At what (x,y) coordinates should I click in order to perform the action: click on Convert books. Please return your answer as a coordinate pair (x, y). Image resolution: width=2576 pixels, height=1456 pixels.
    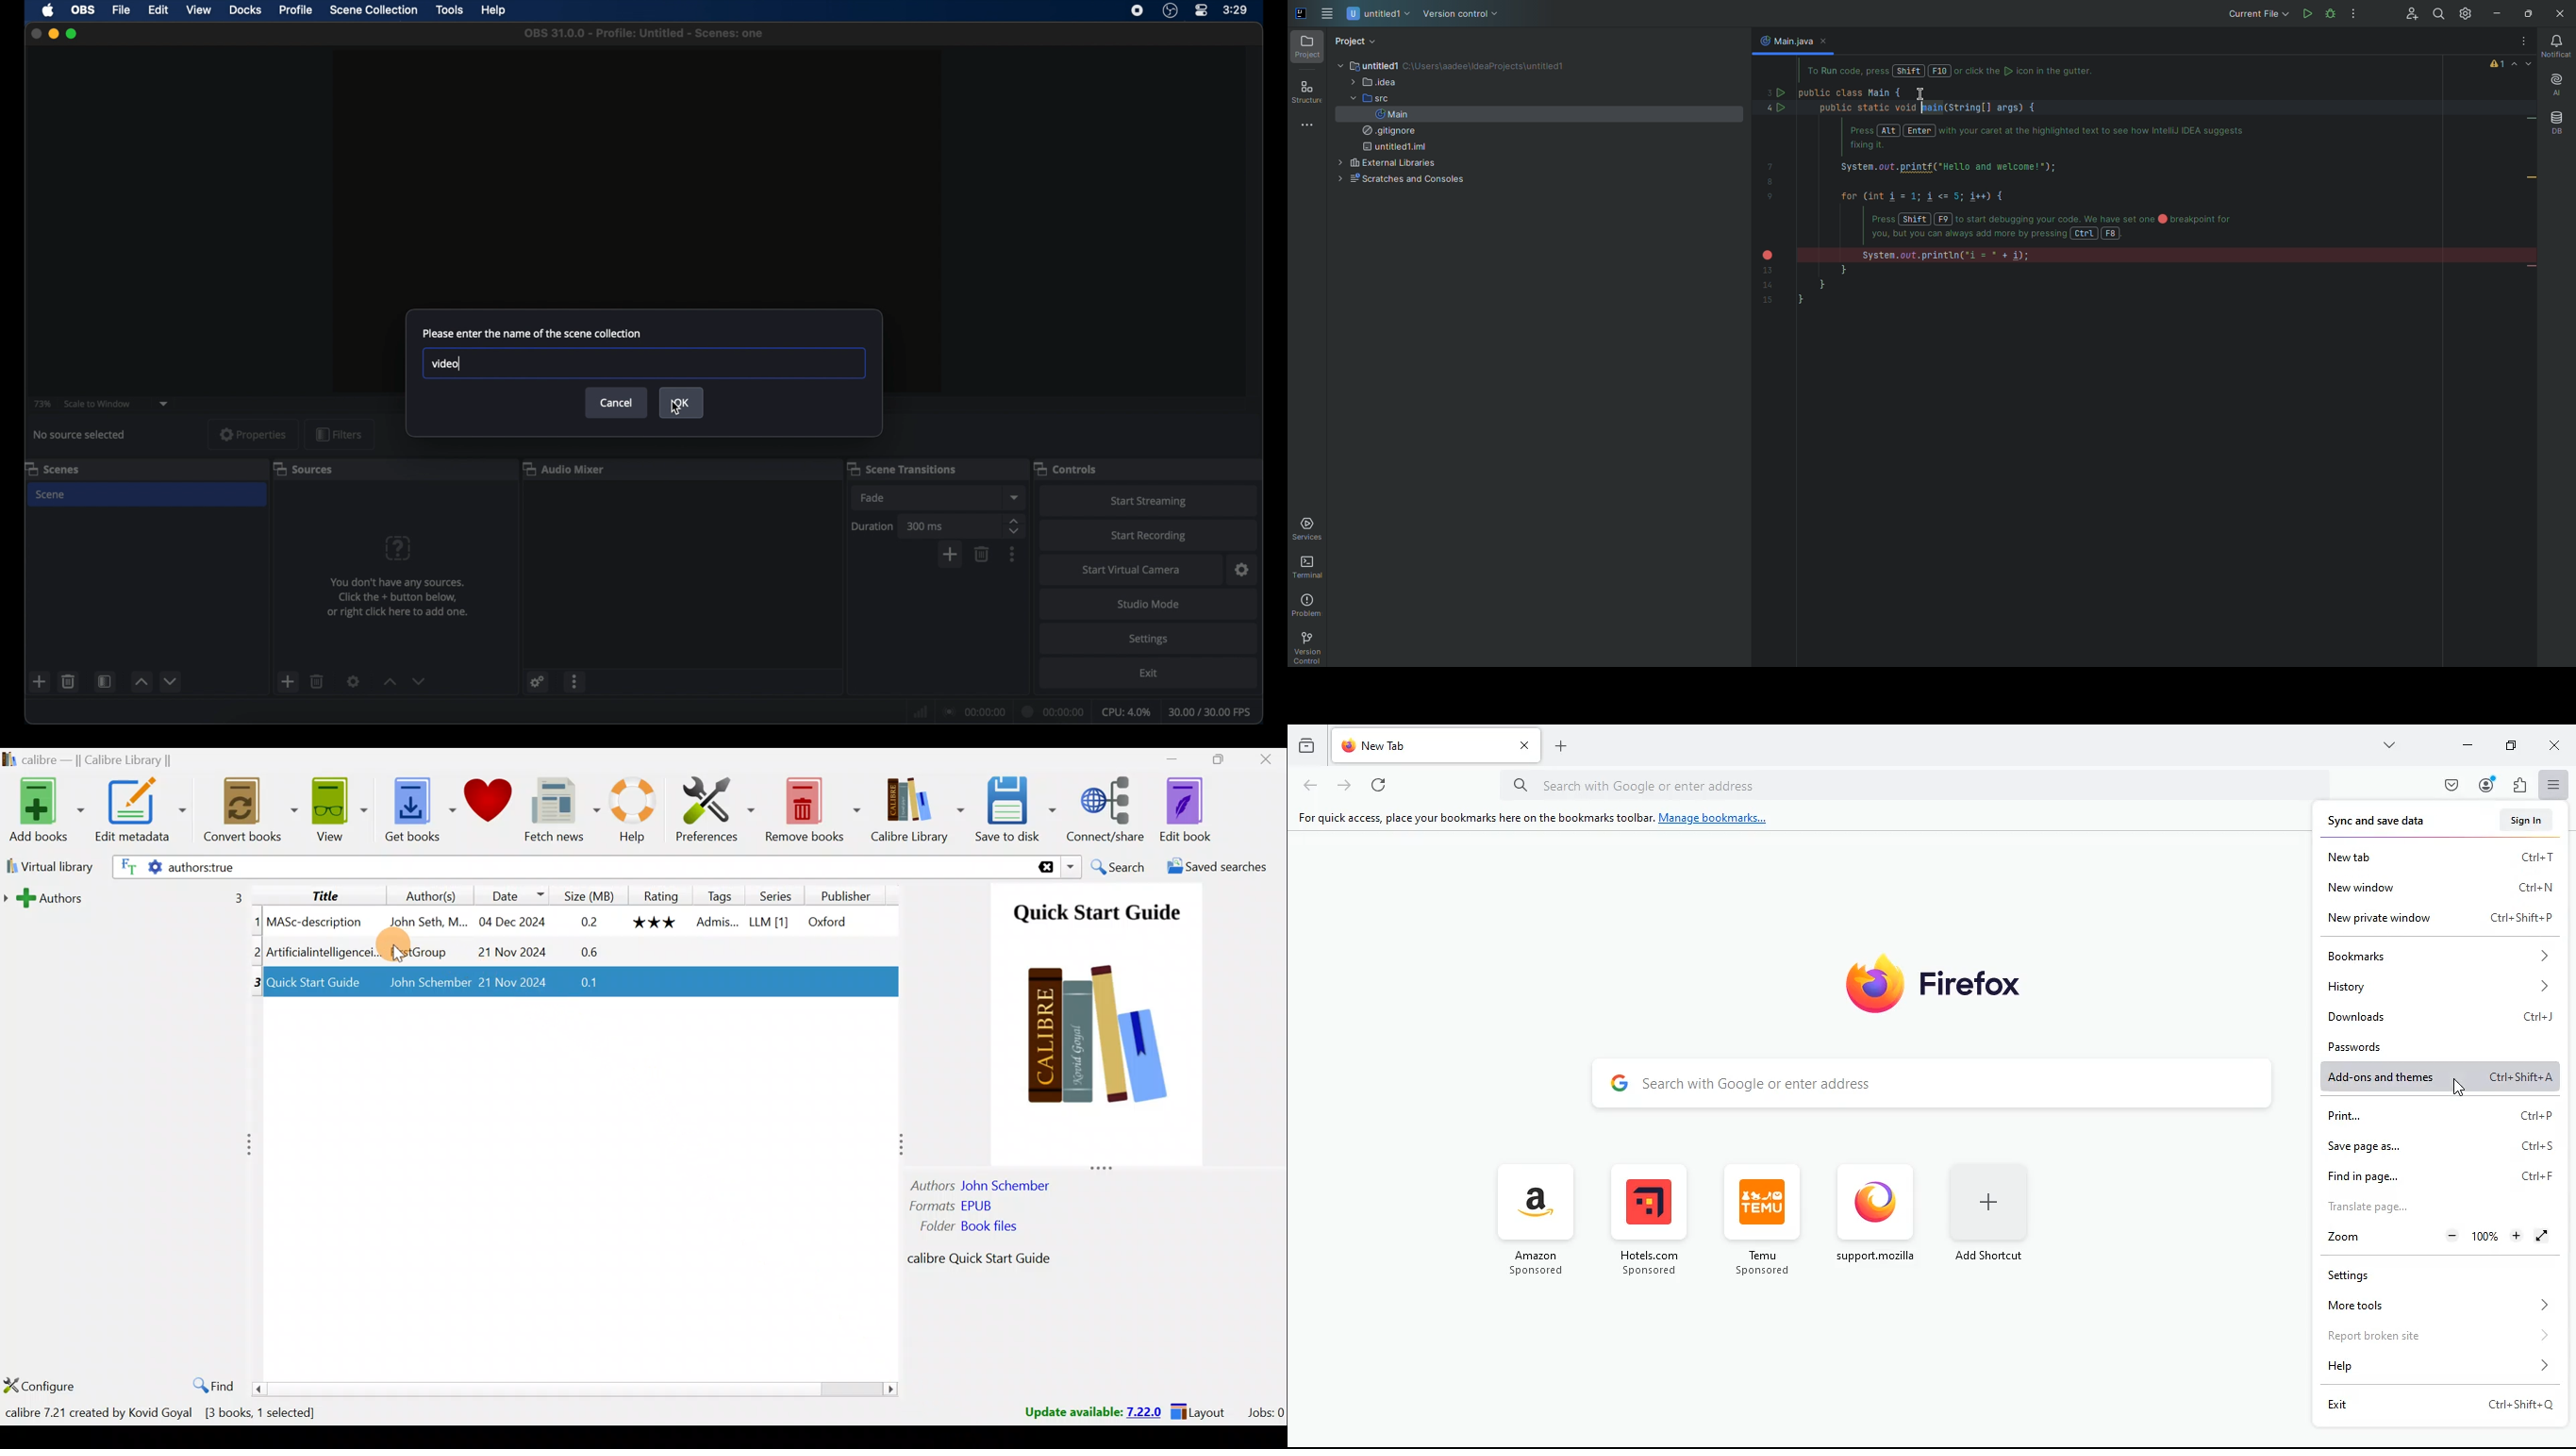
    Looking at the image, I should click on (239, 812).